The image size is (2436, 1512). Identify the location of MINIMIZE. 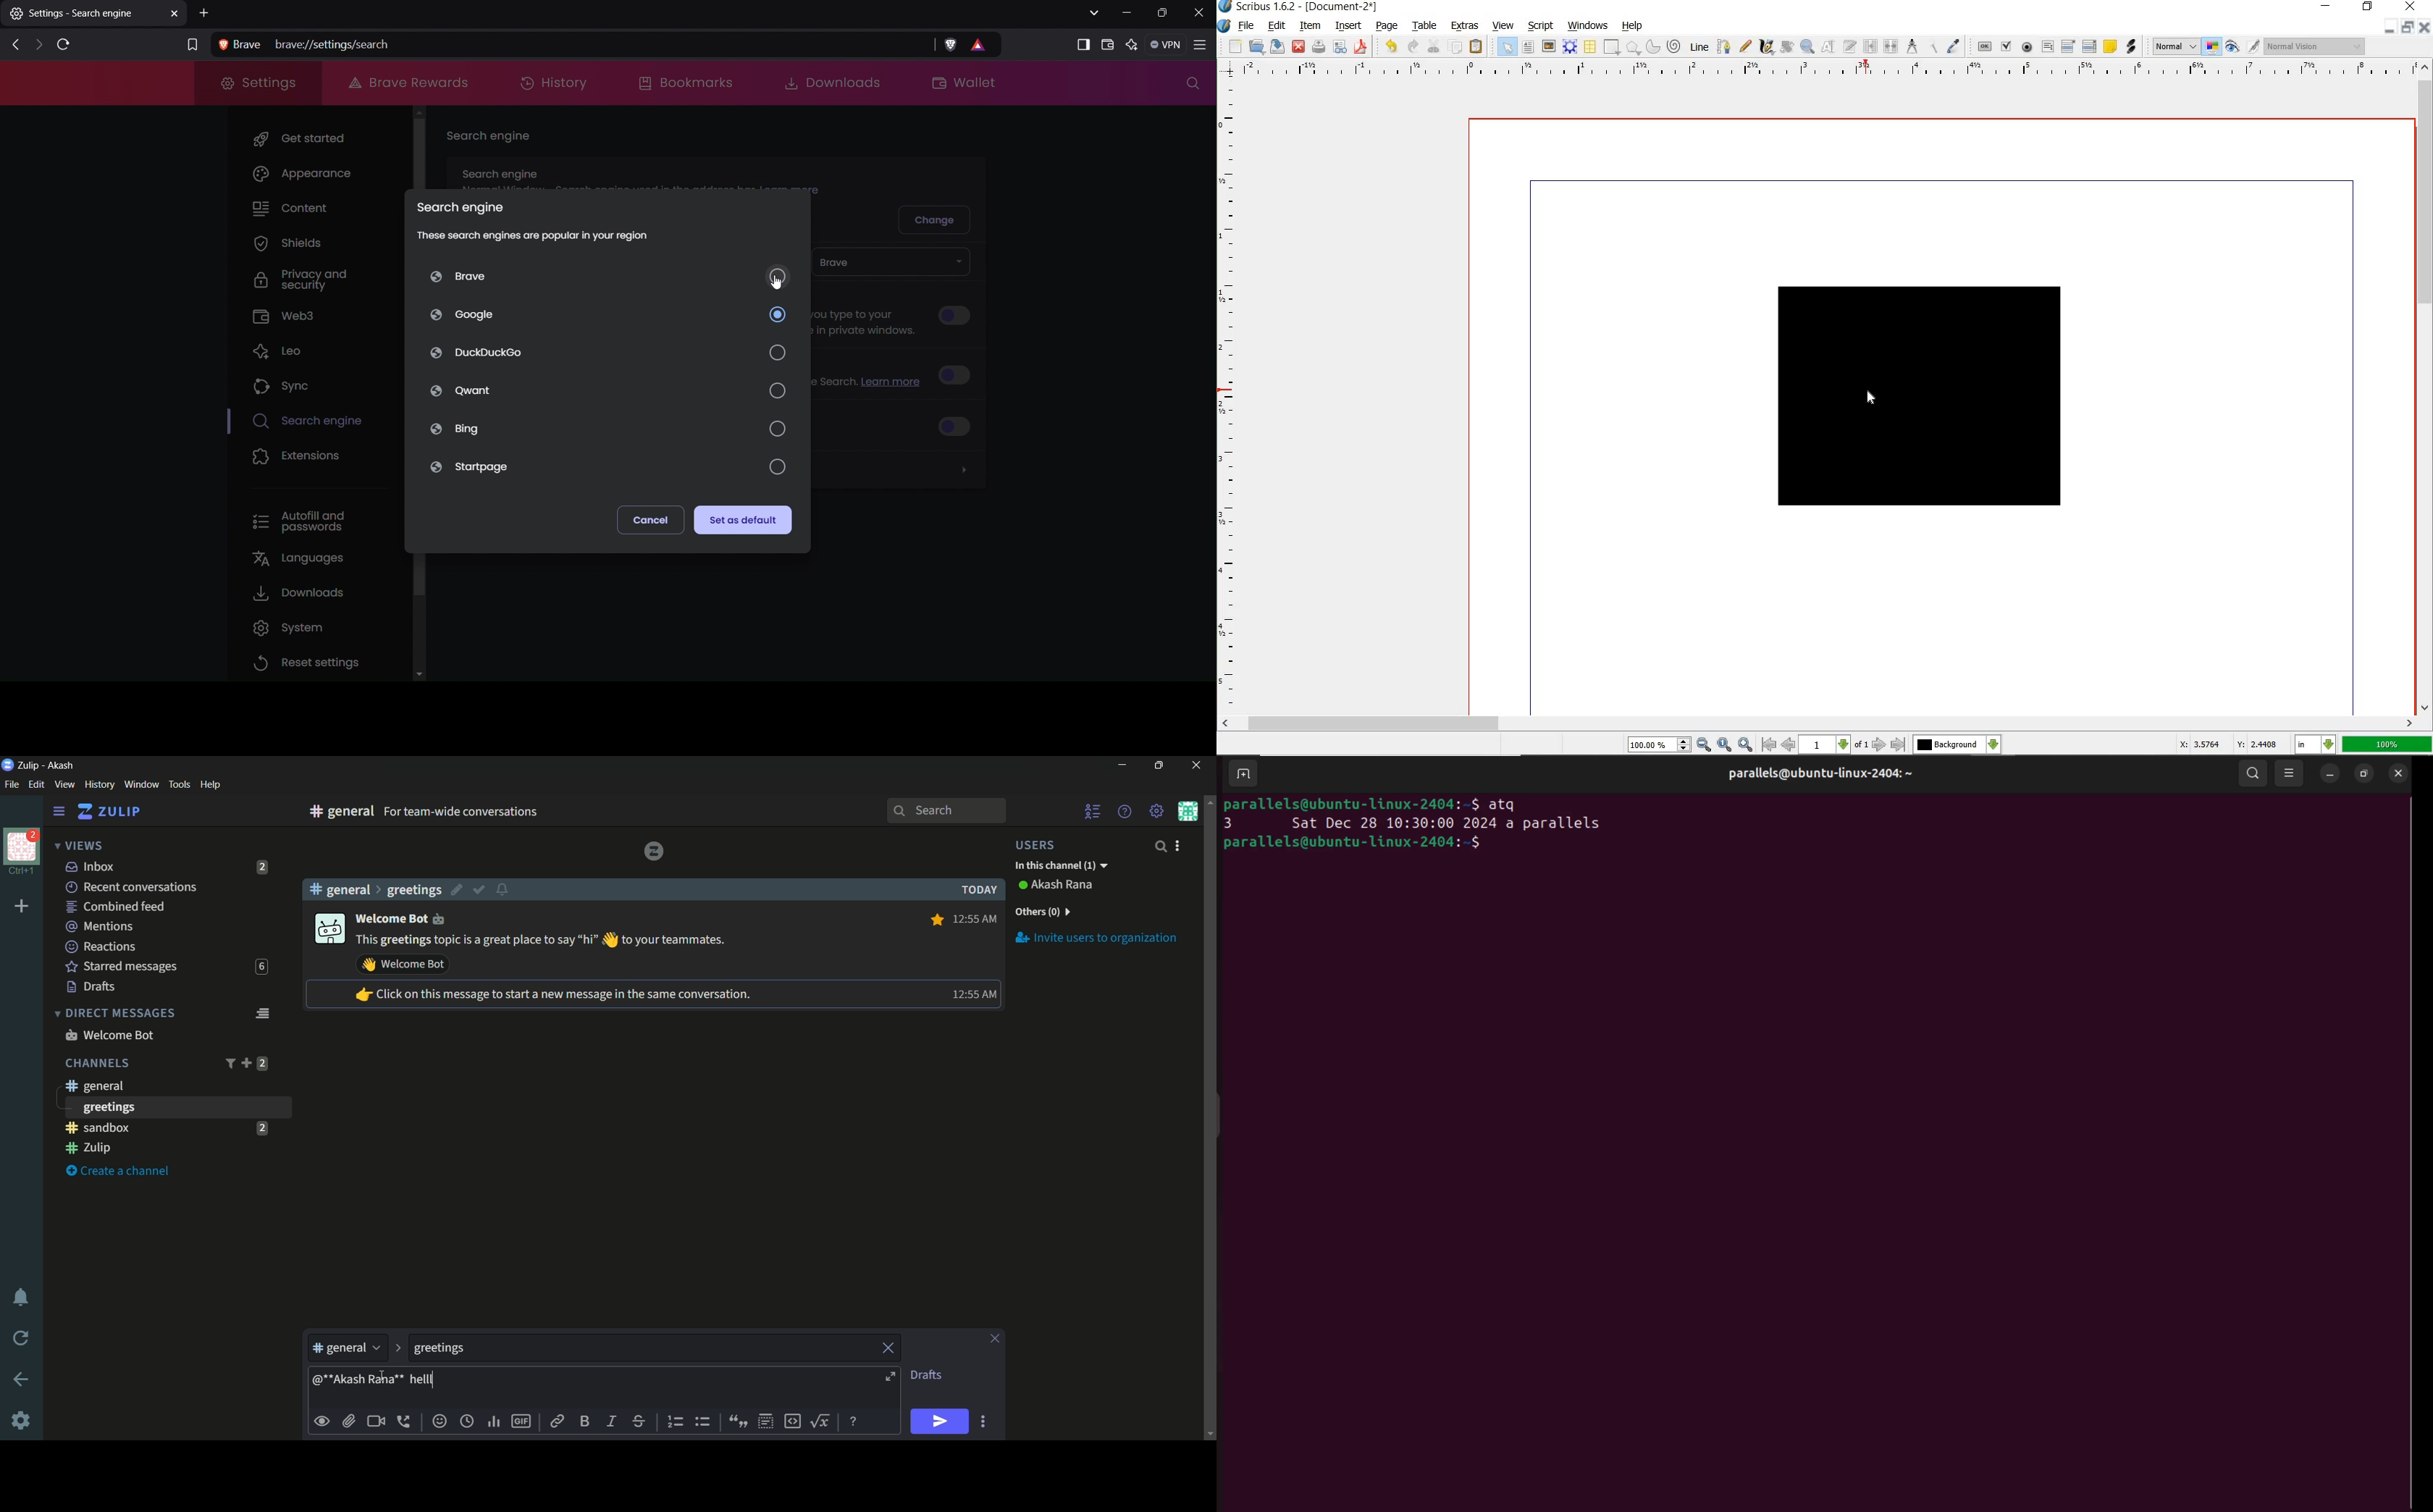
(2387, 31).